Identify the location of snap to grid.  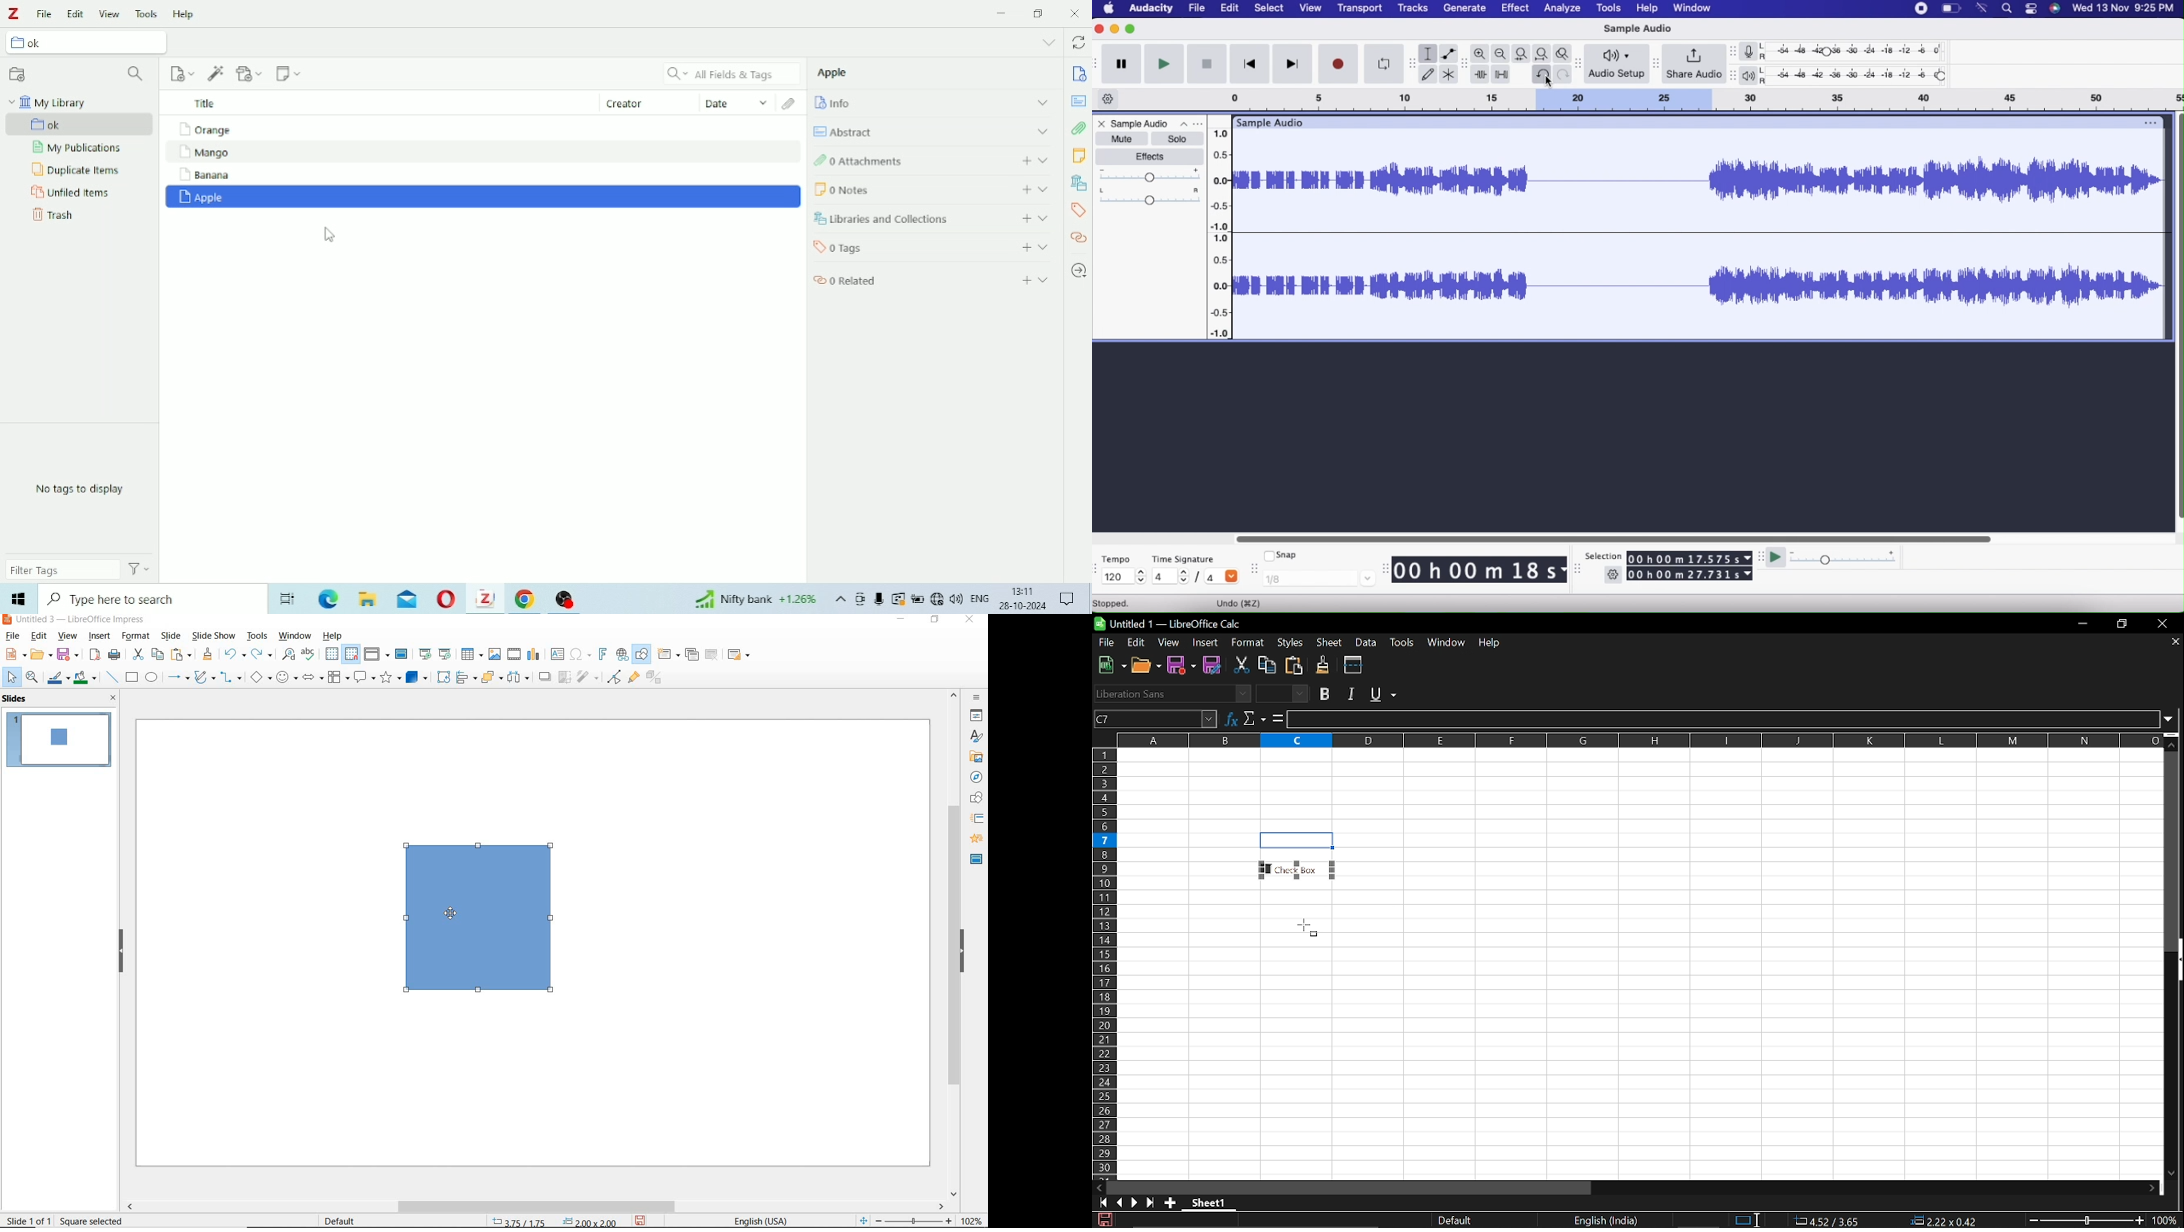
(353, 654).